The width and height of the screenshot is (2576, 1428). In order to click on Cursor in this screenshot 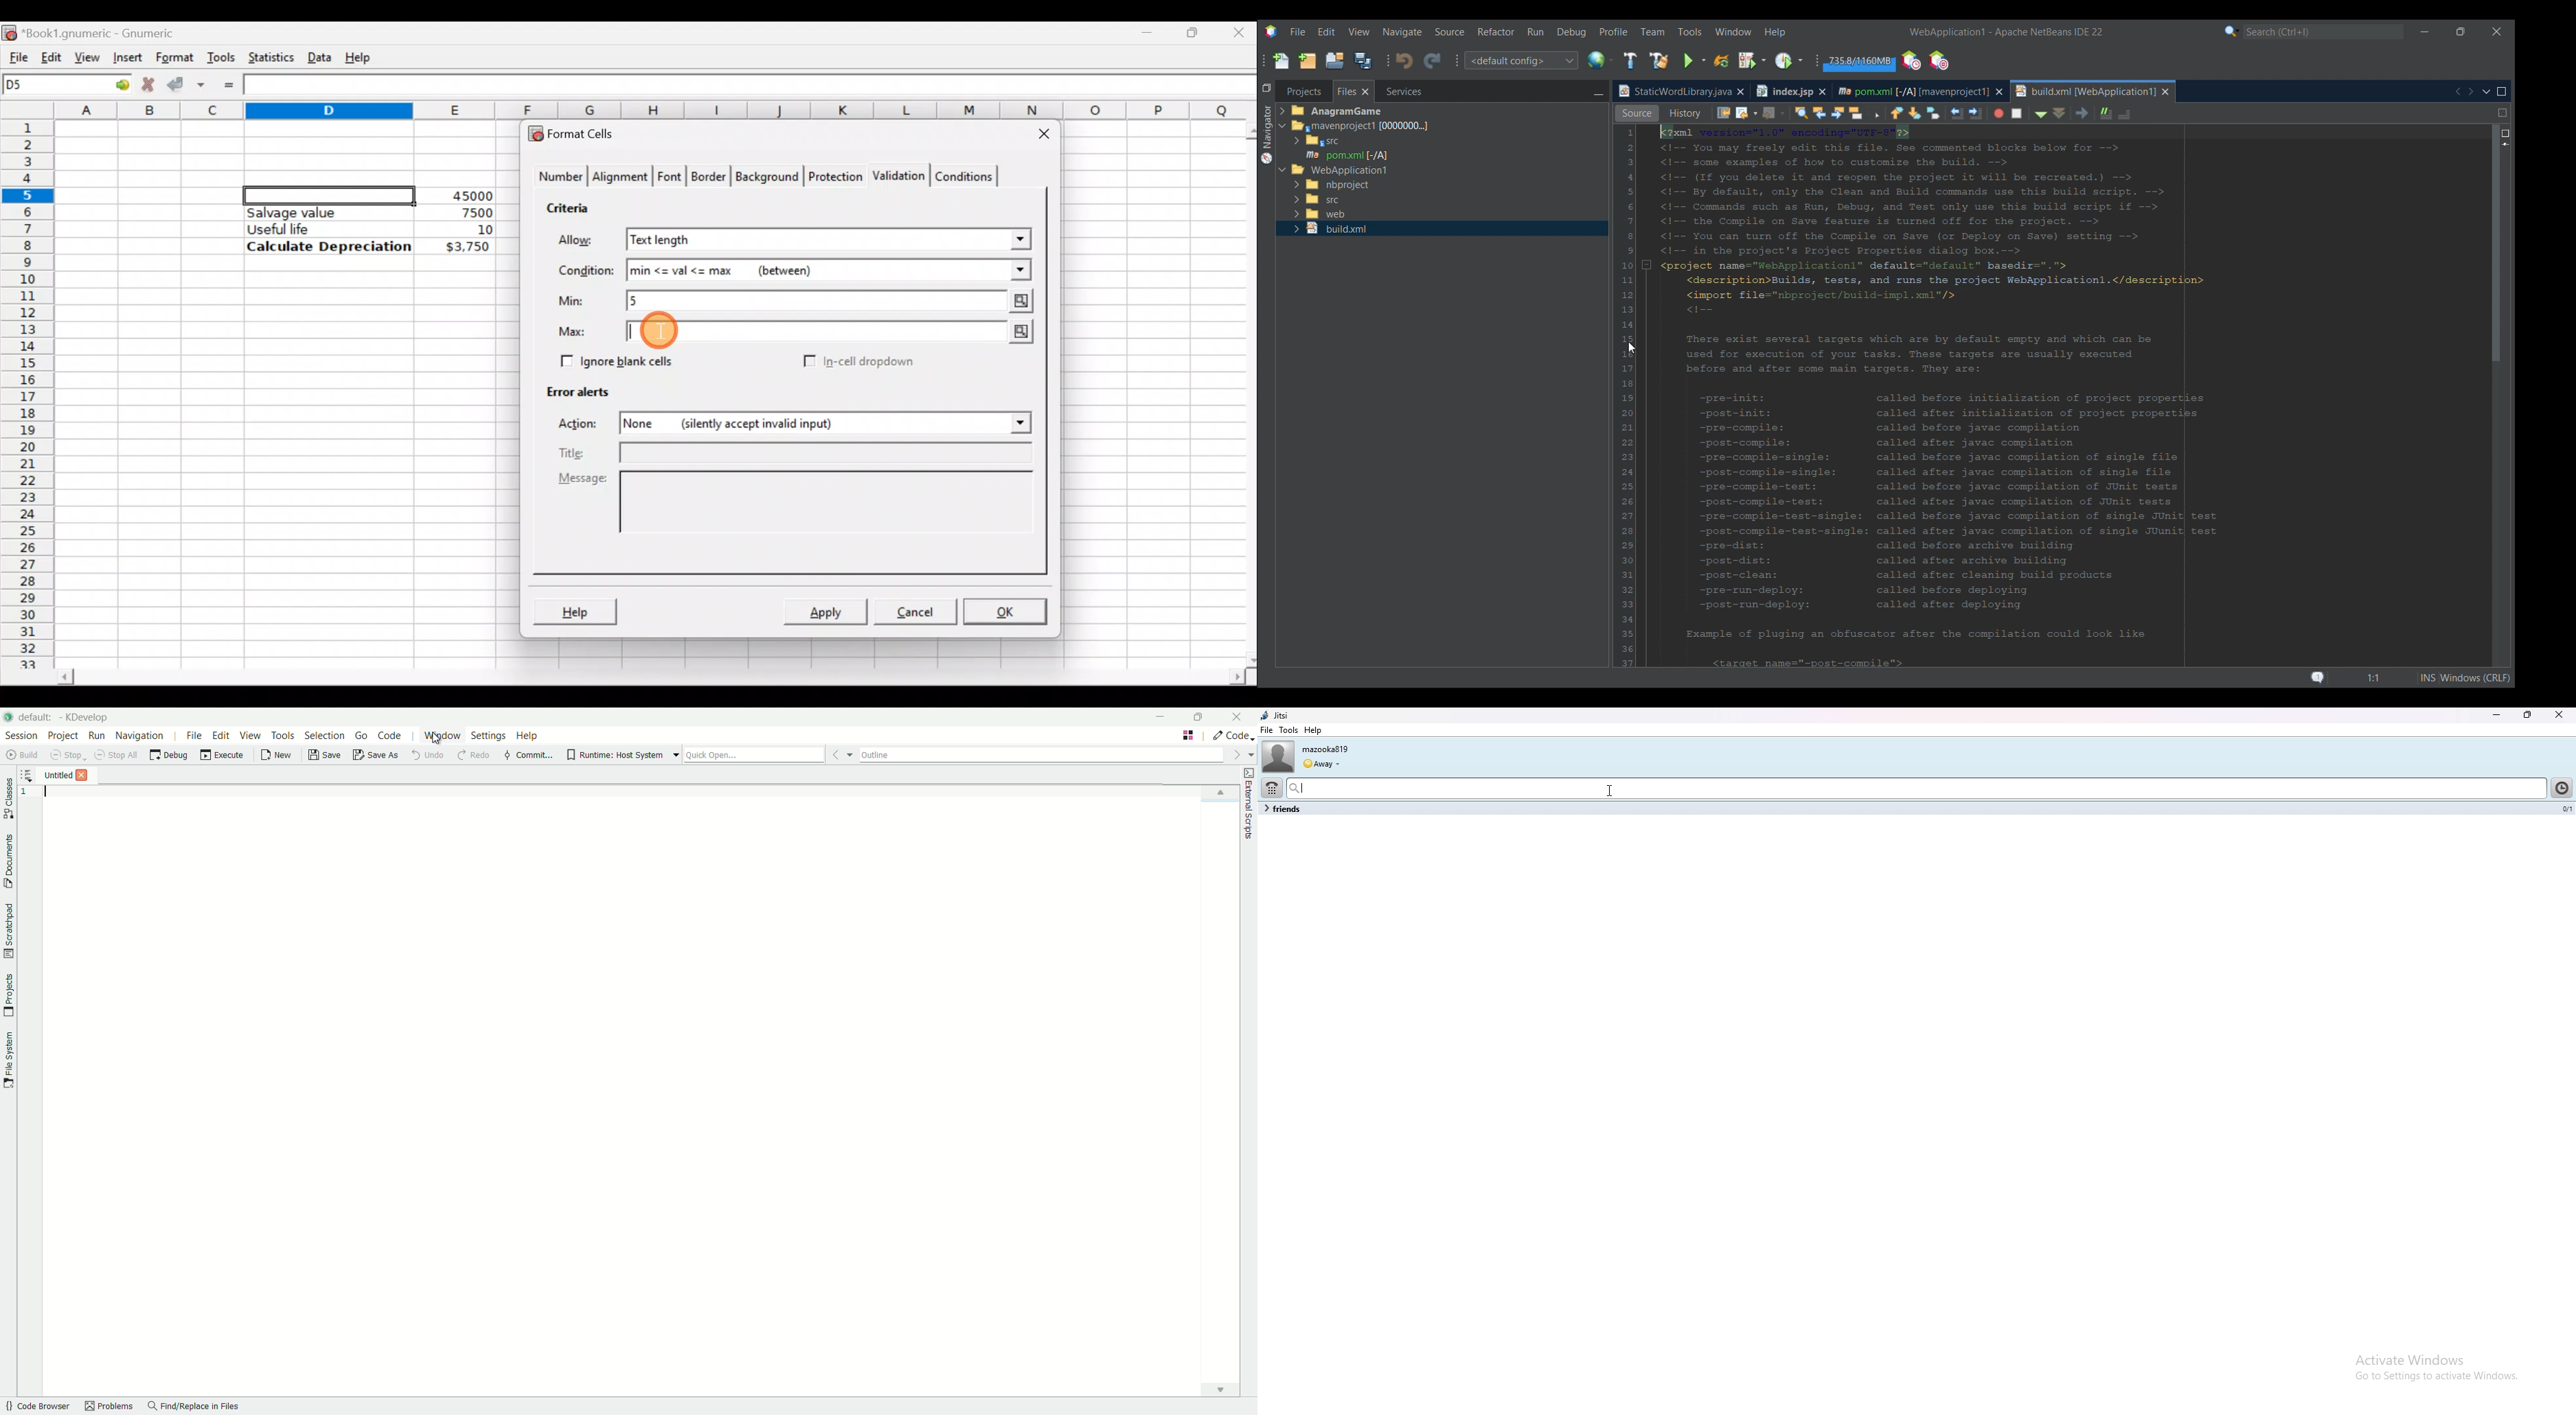, I will do `click(1308, 786)`.